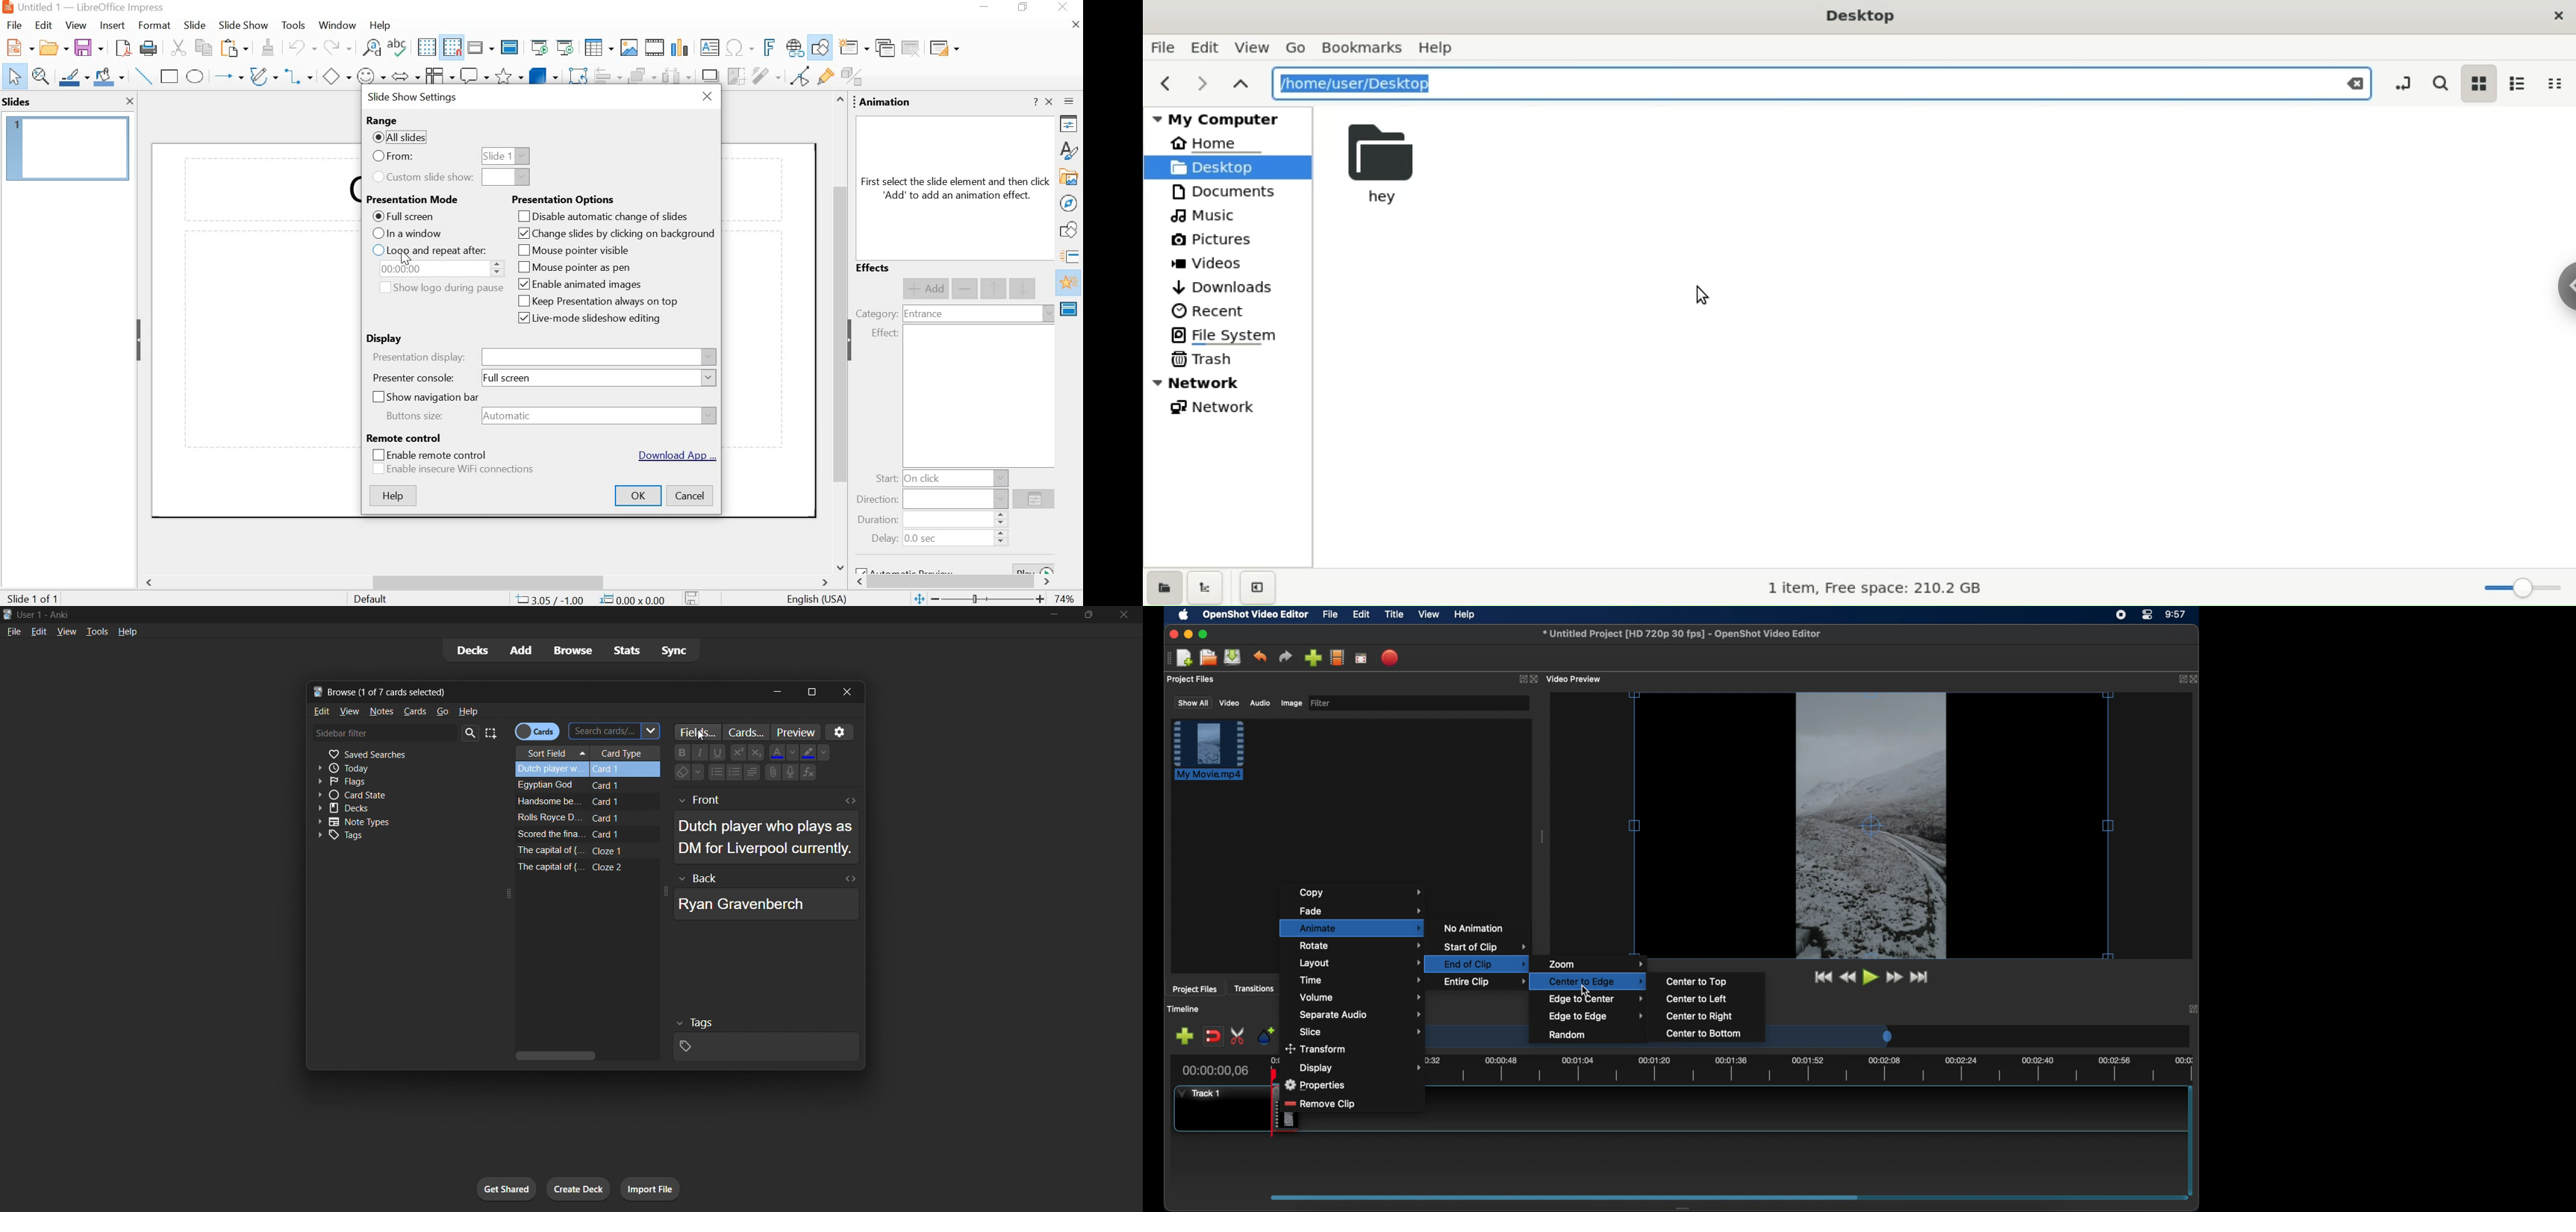  What do you see at coordinates (506, 178) in the screenshot?
I see `dropdown` at bounding box center [506, 178].